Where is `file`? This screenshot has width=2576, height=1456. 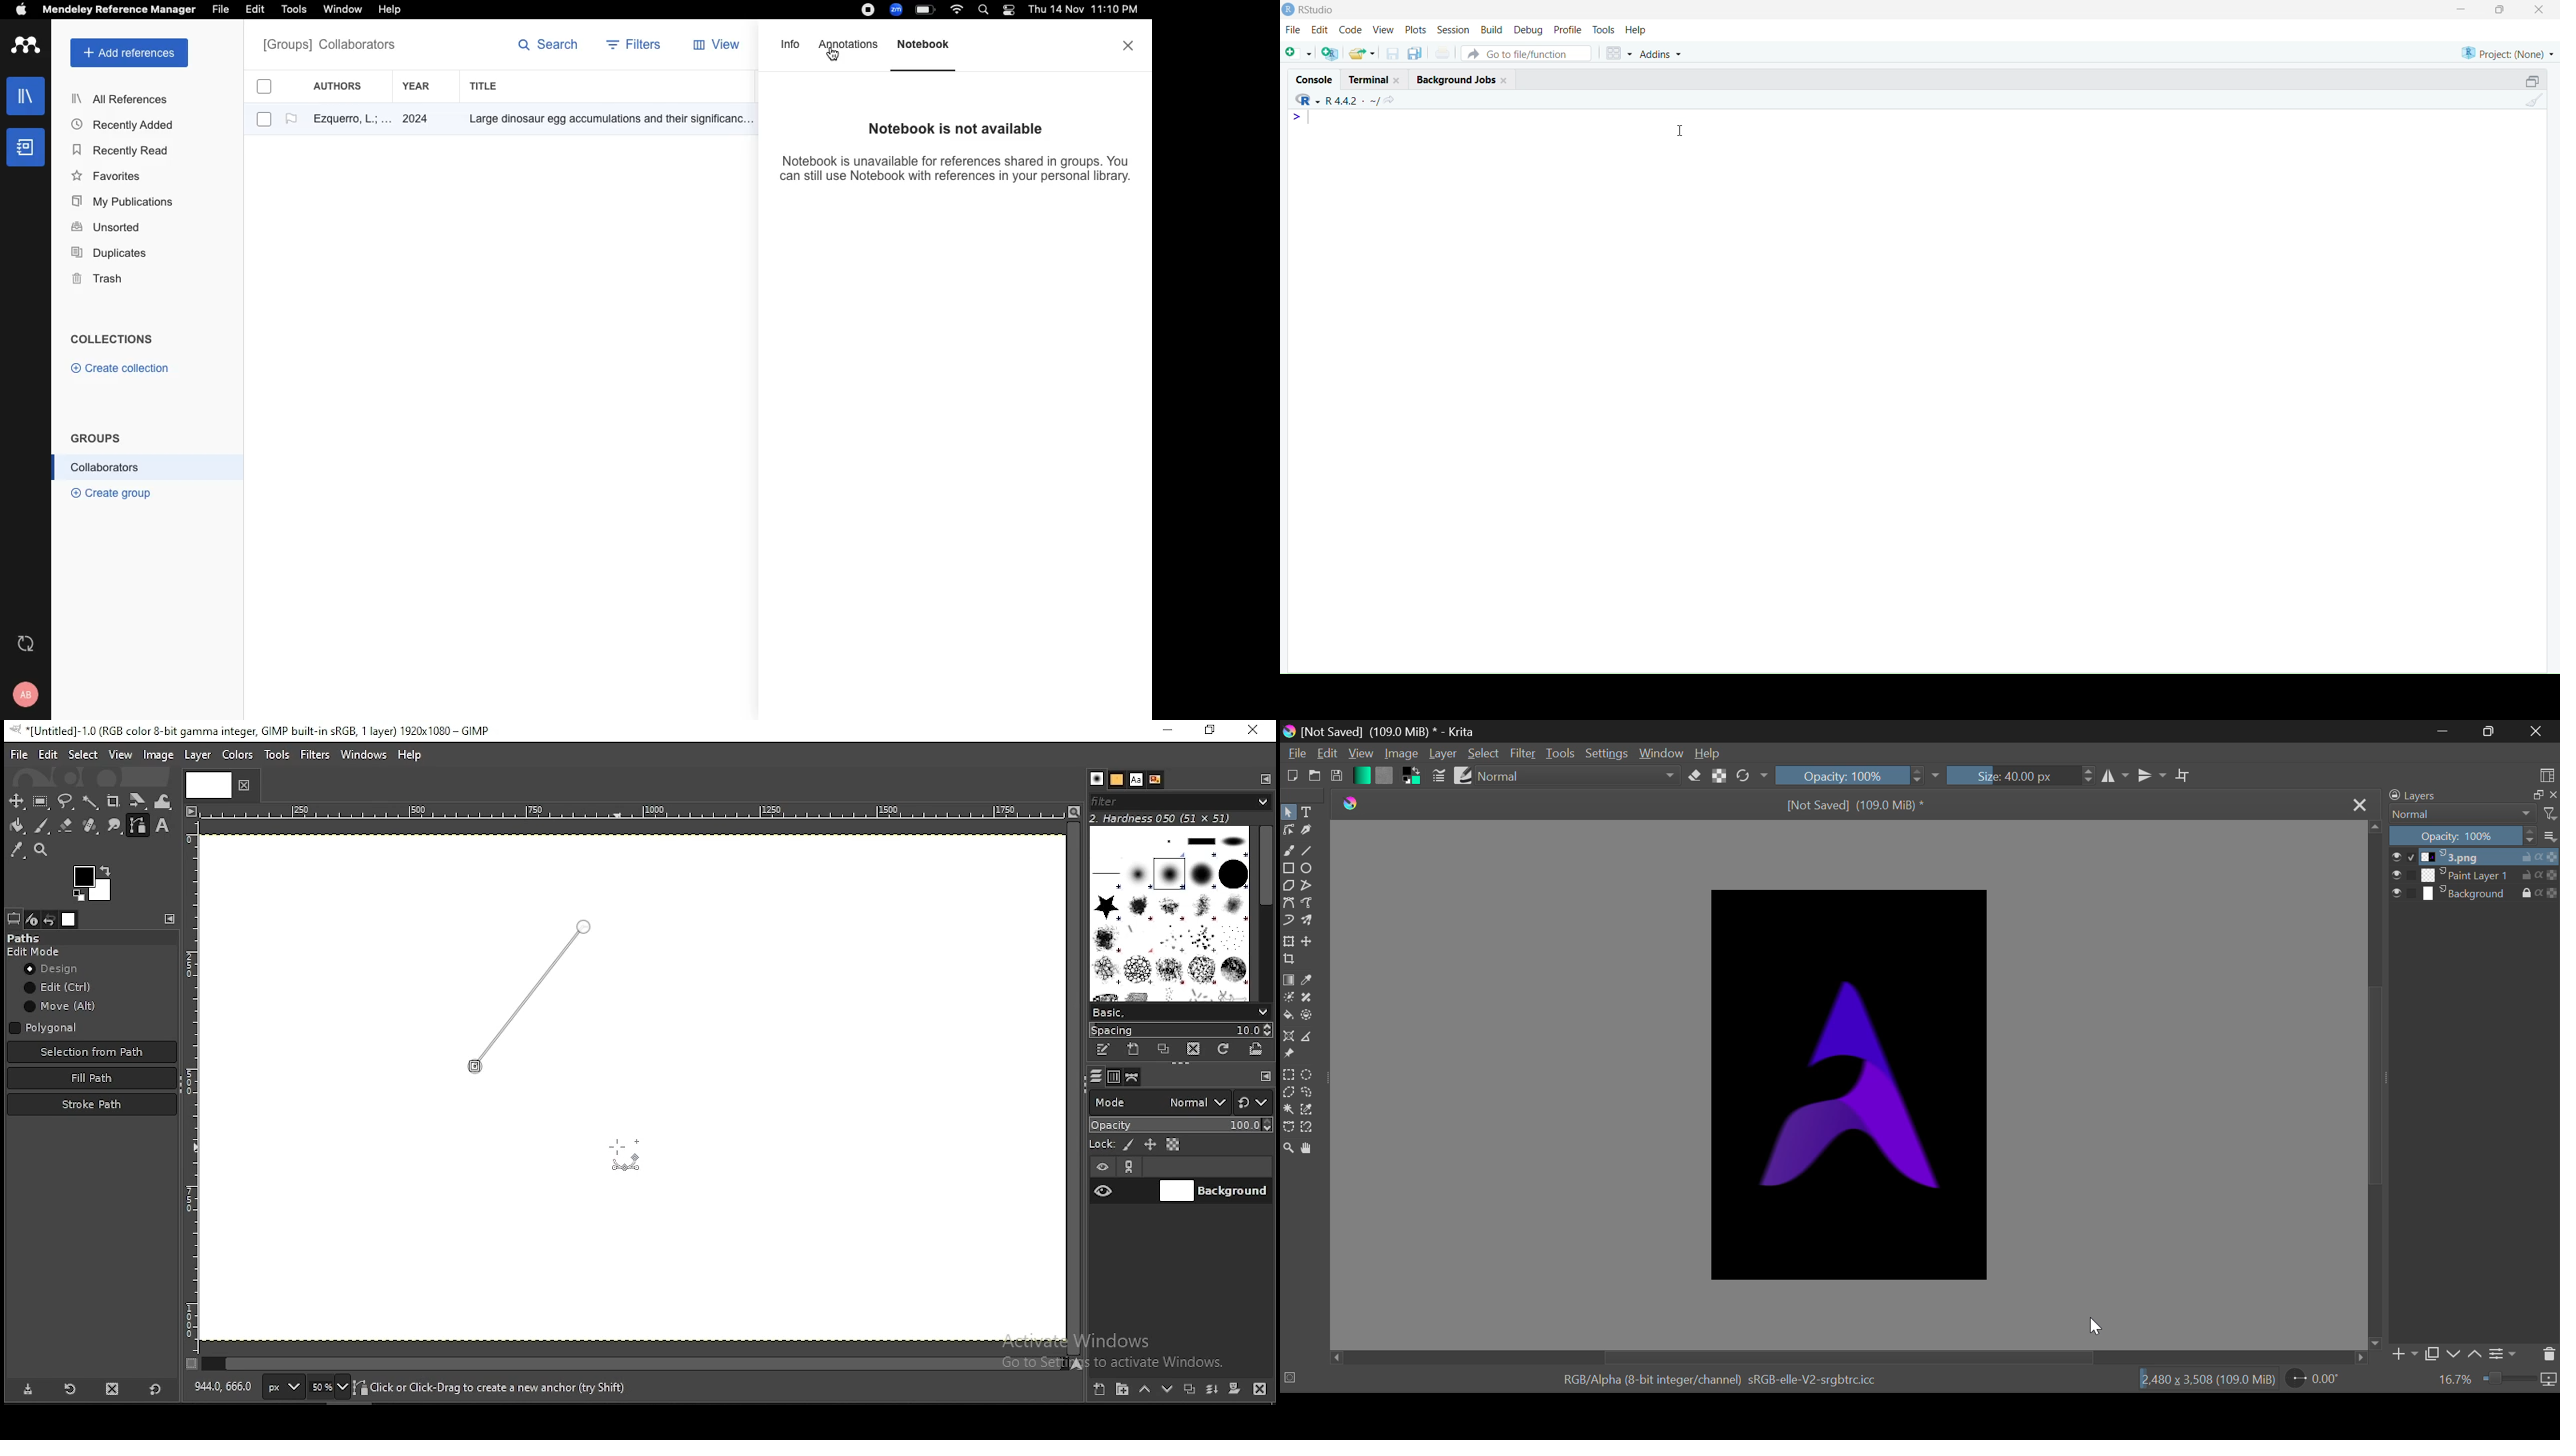
file is located at coordinates (1293, 29).